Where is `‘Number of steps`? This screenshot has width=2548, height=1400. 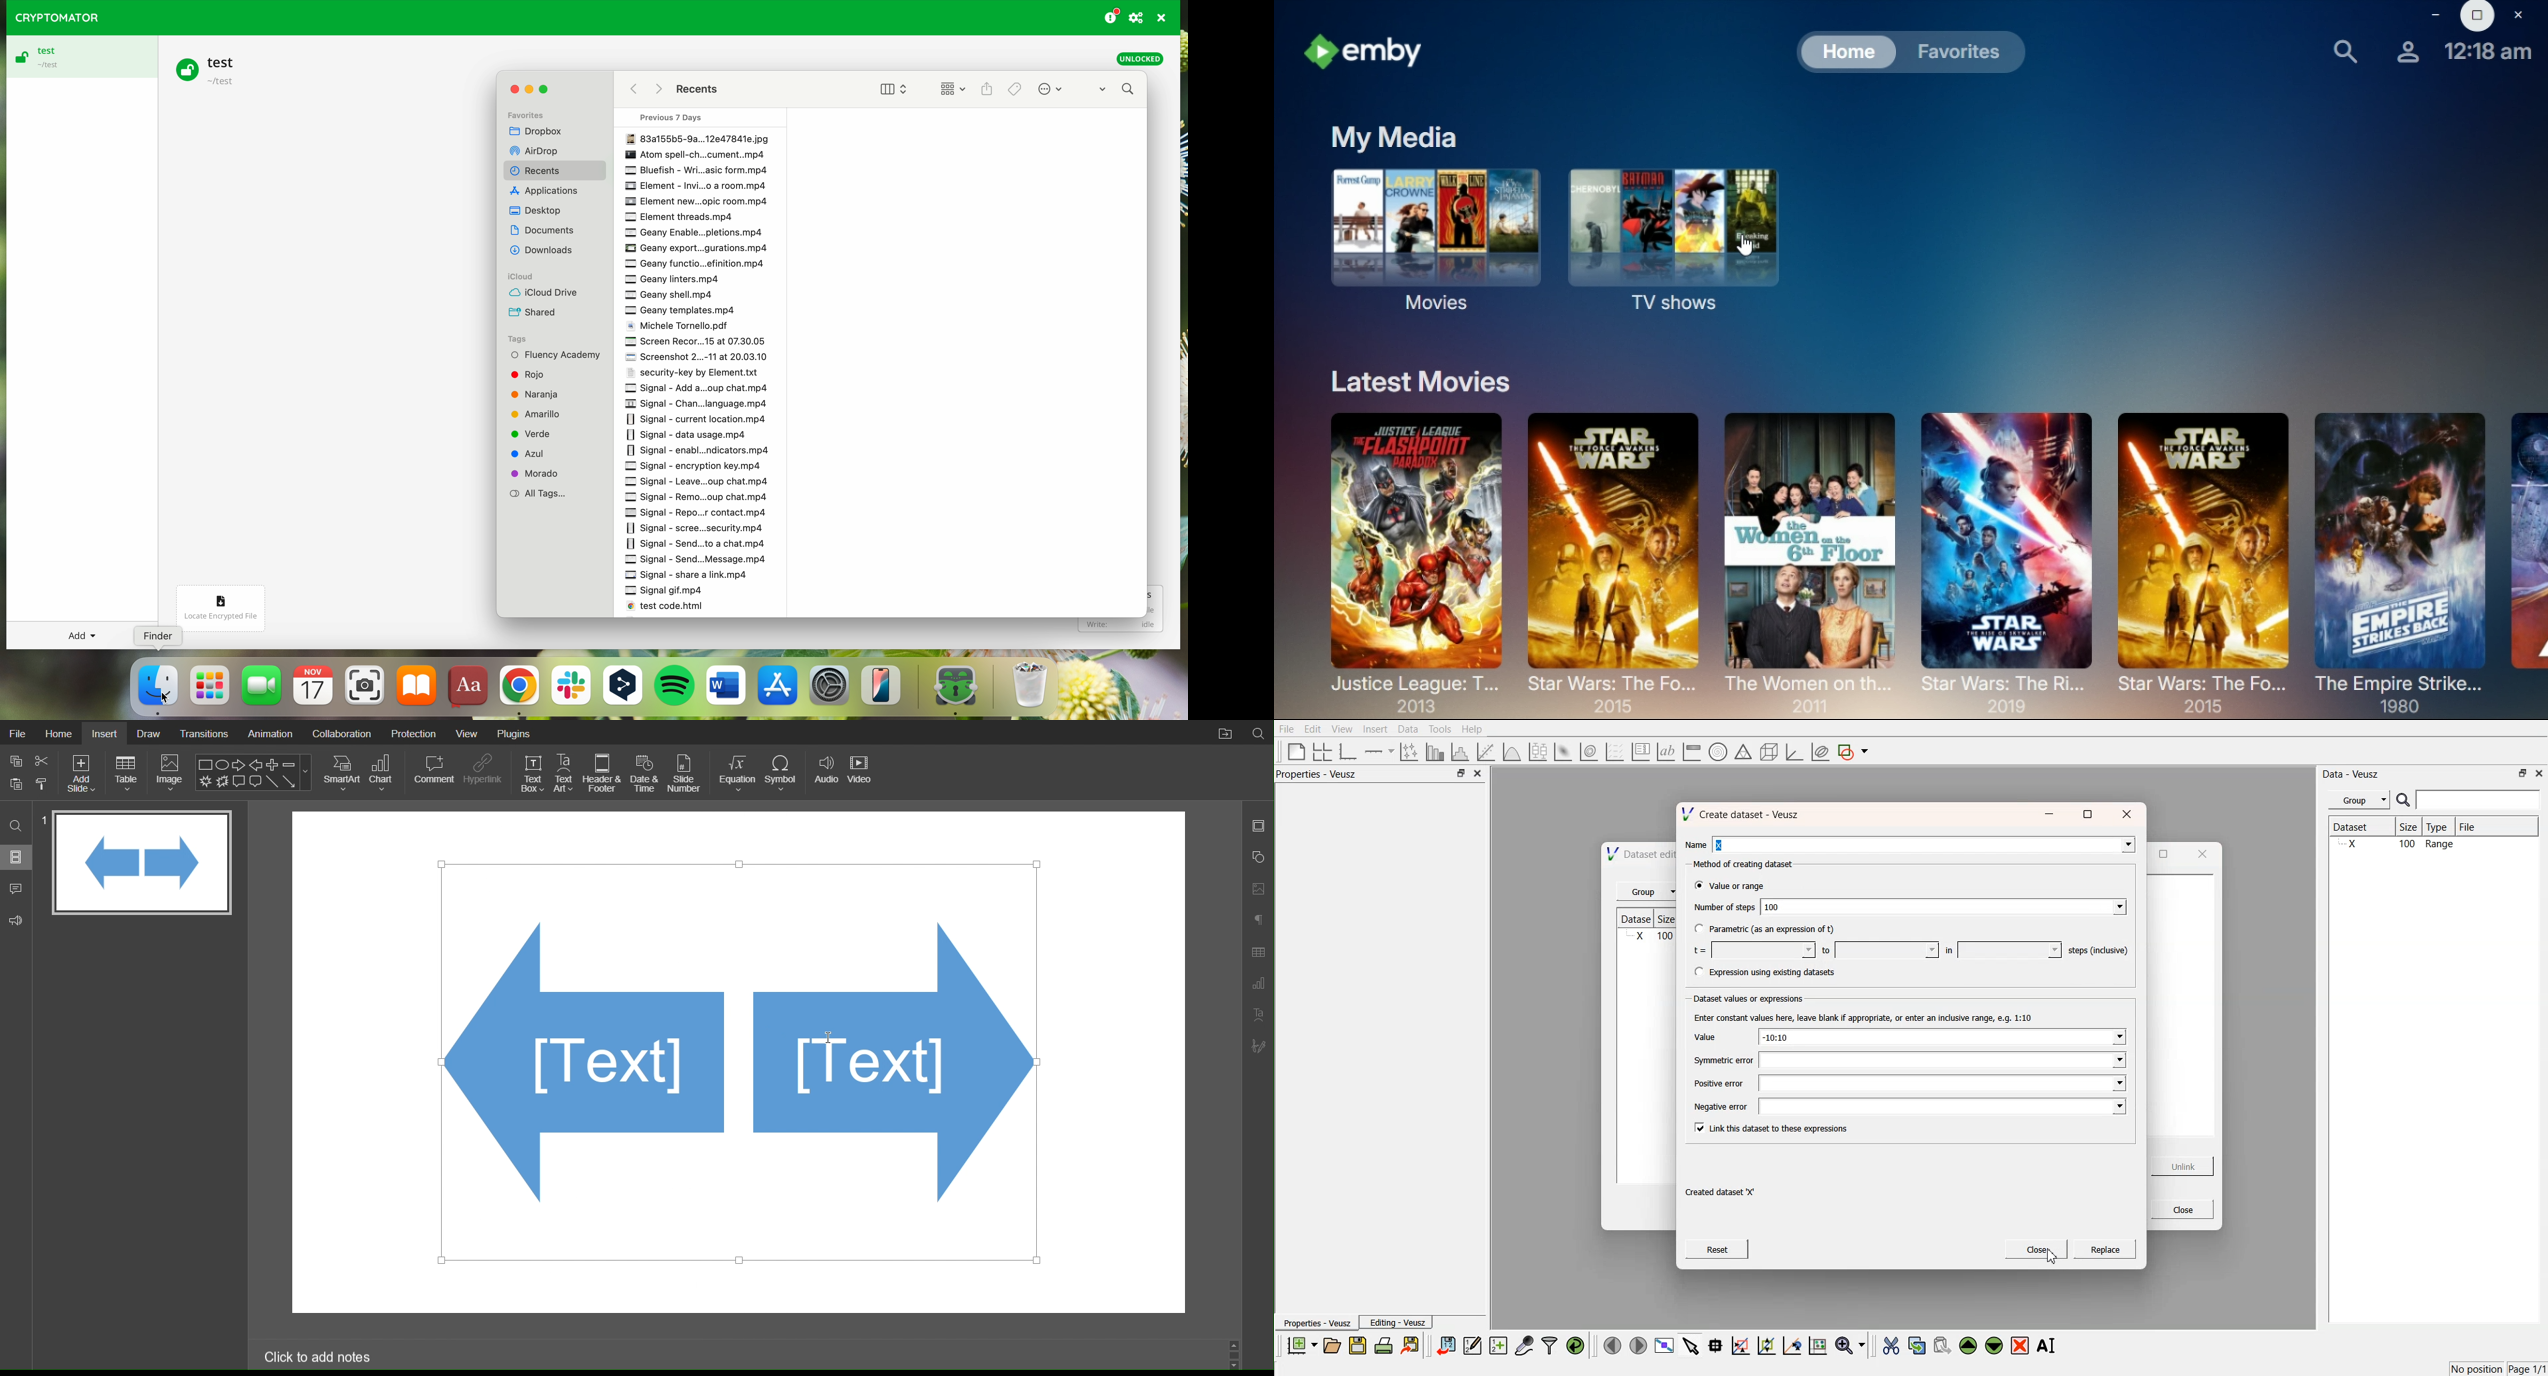
‘Number of steps is located at coordinates (1724, 908).